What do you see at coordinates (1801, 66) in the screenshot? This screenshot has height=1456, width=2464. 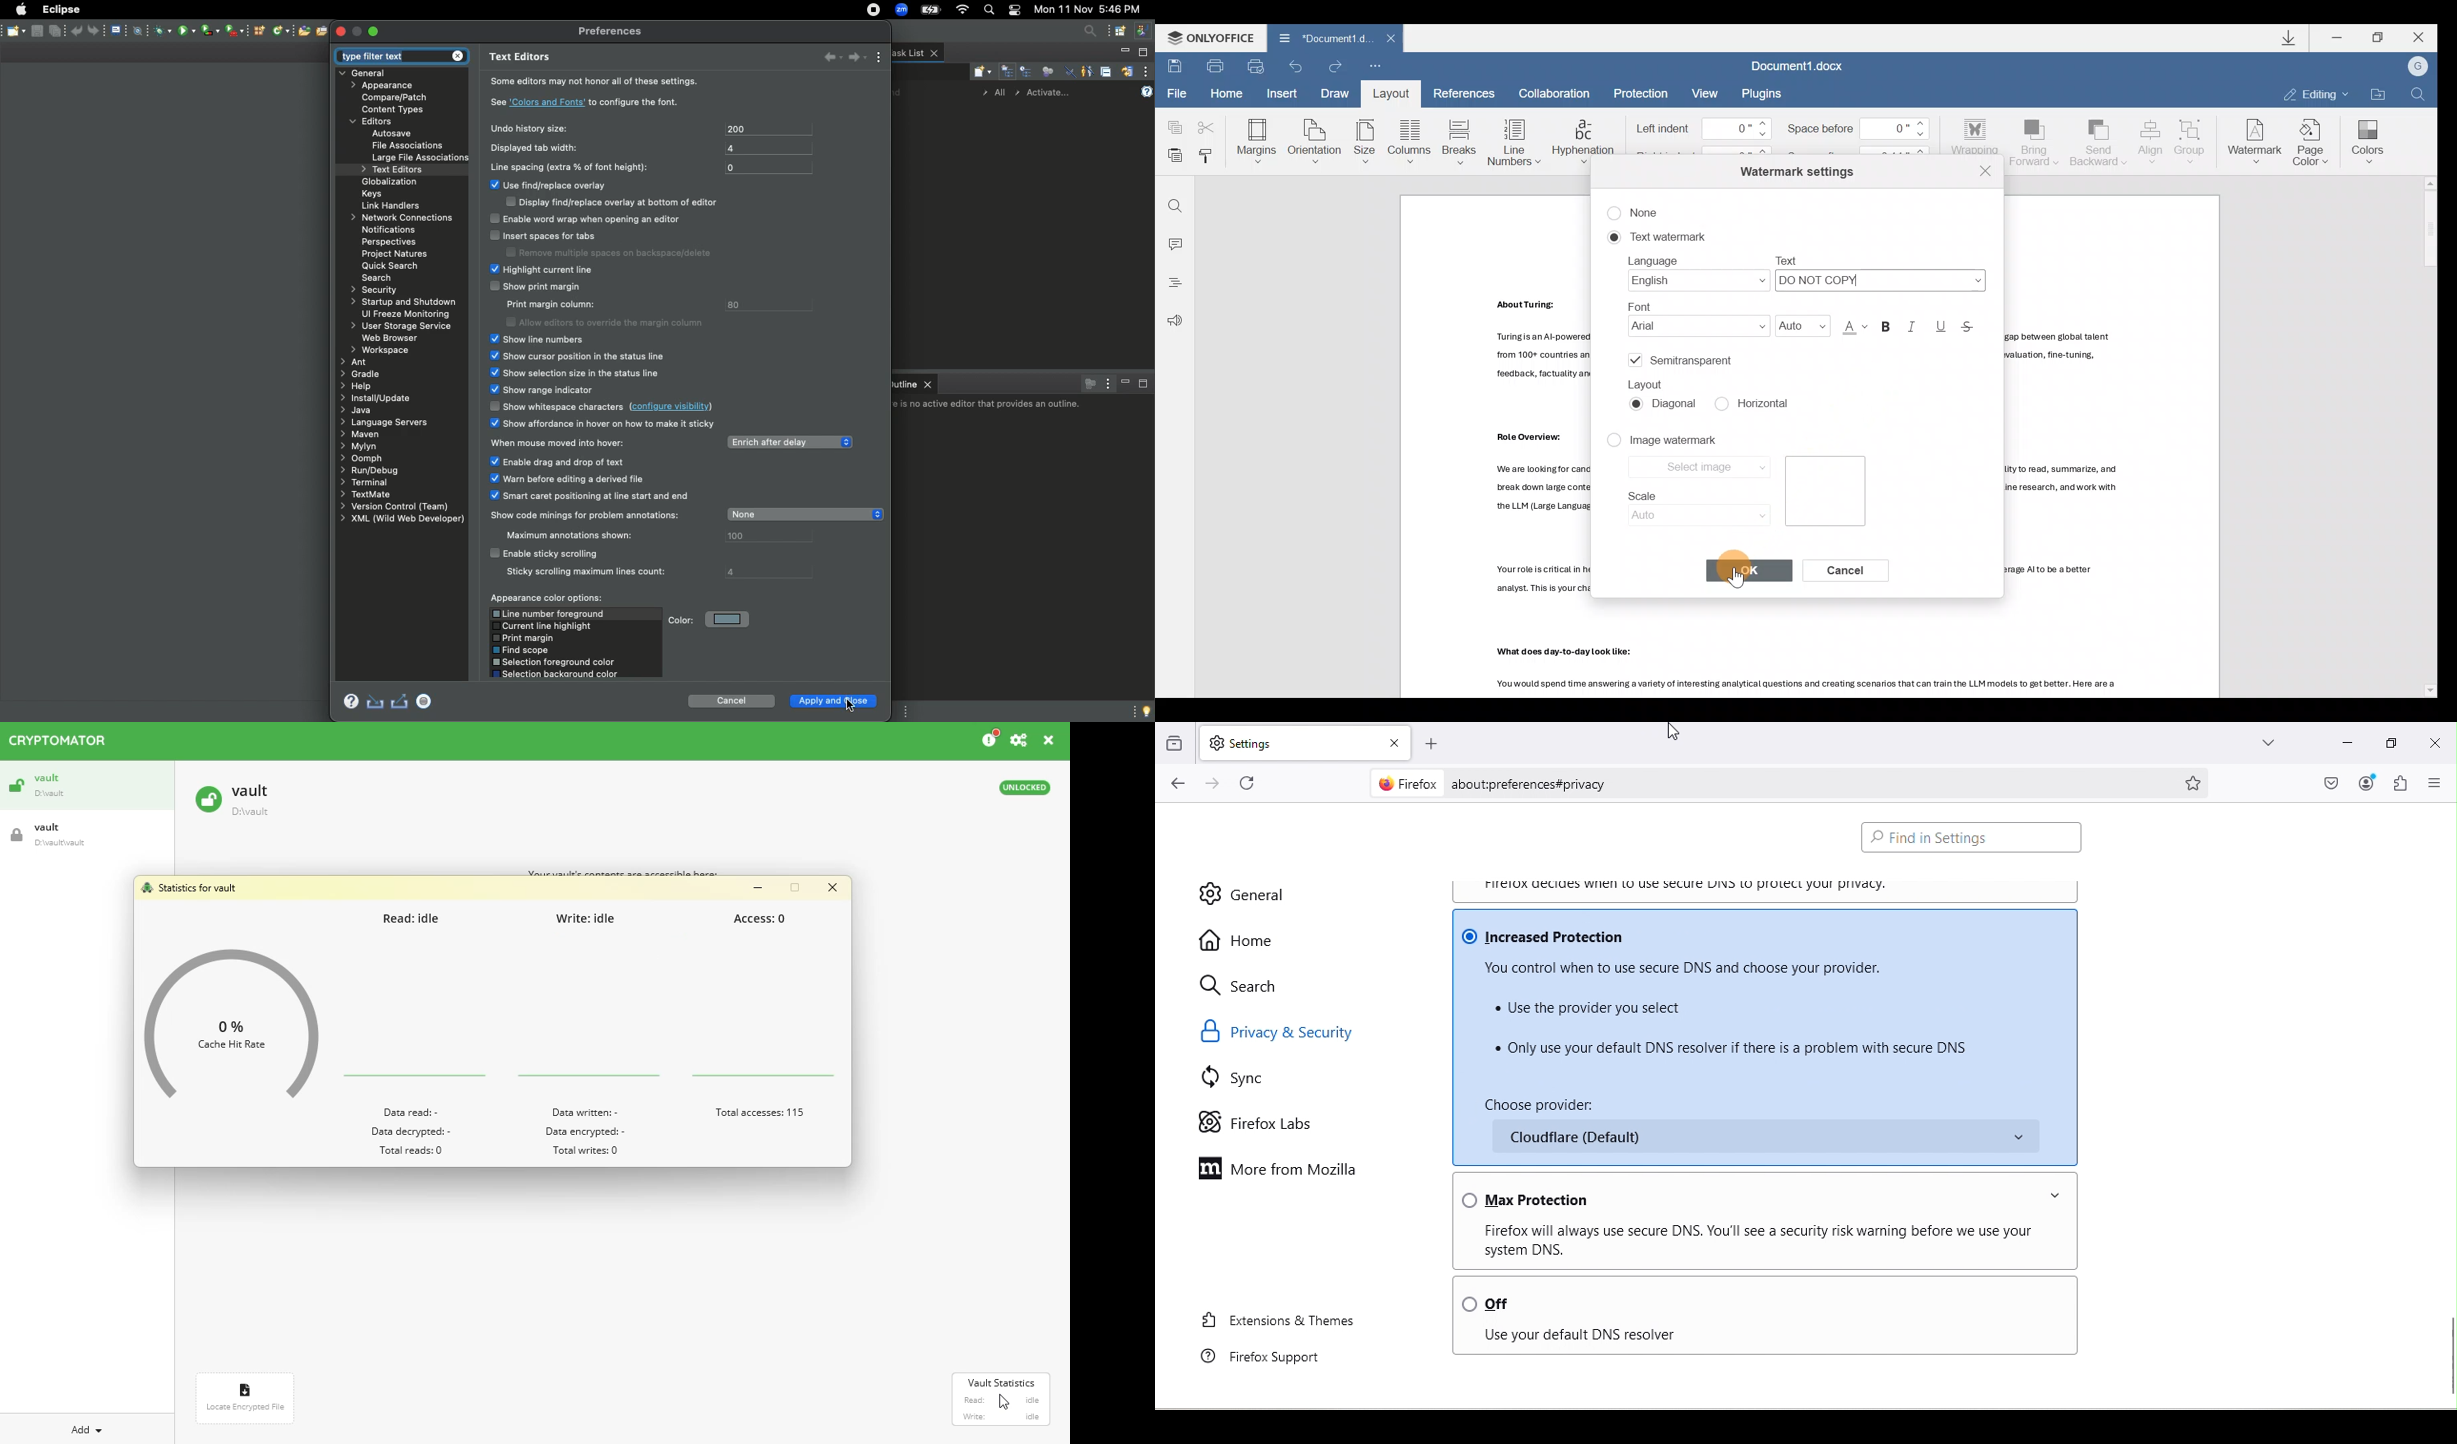 I see `Document1.docx` at bounding box center [1801, 66].